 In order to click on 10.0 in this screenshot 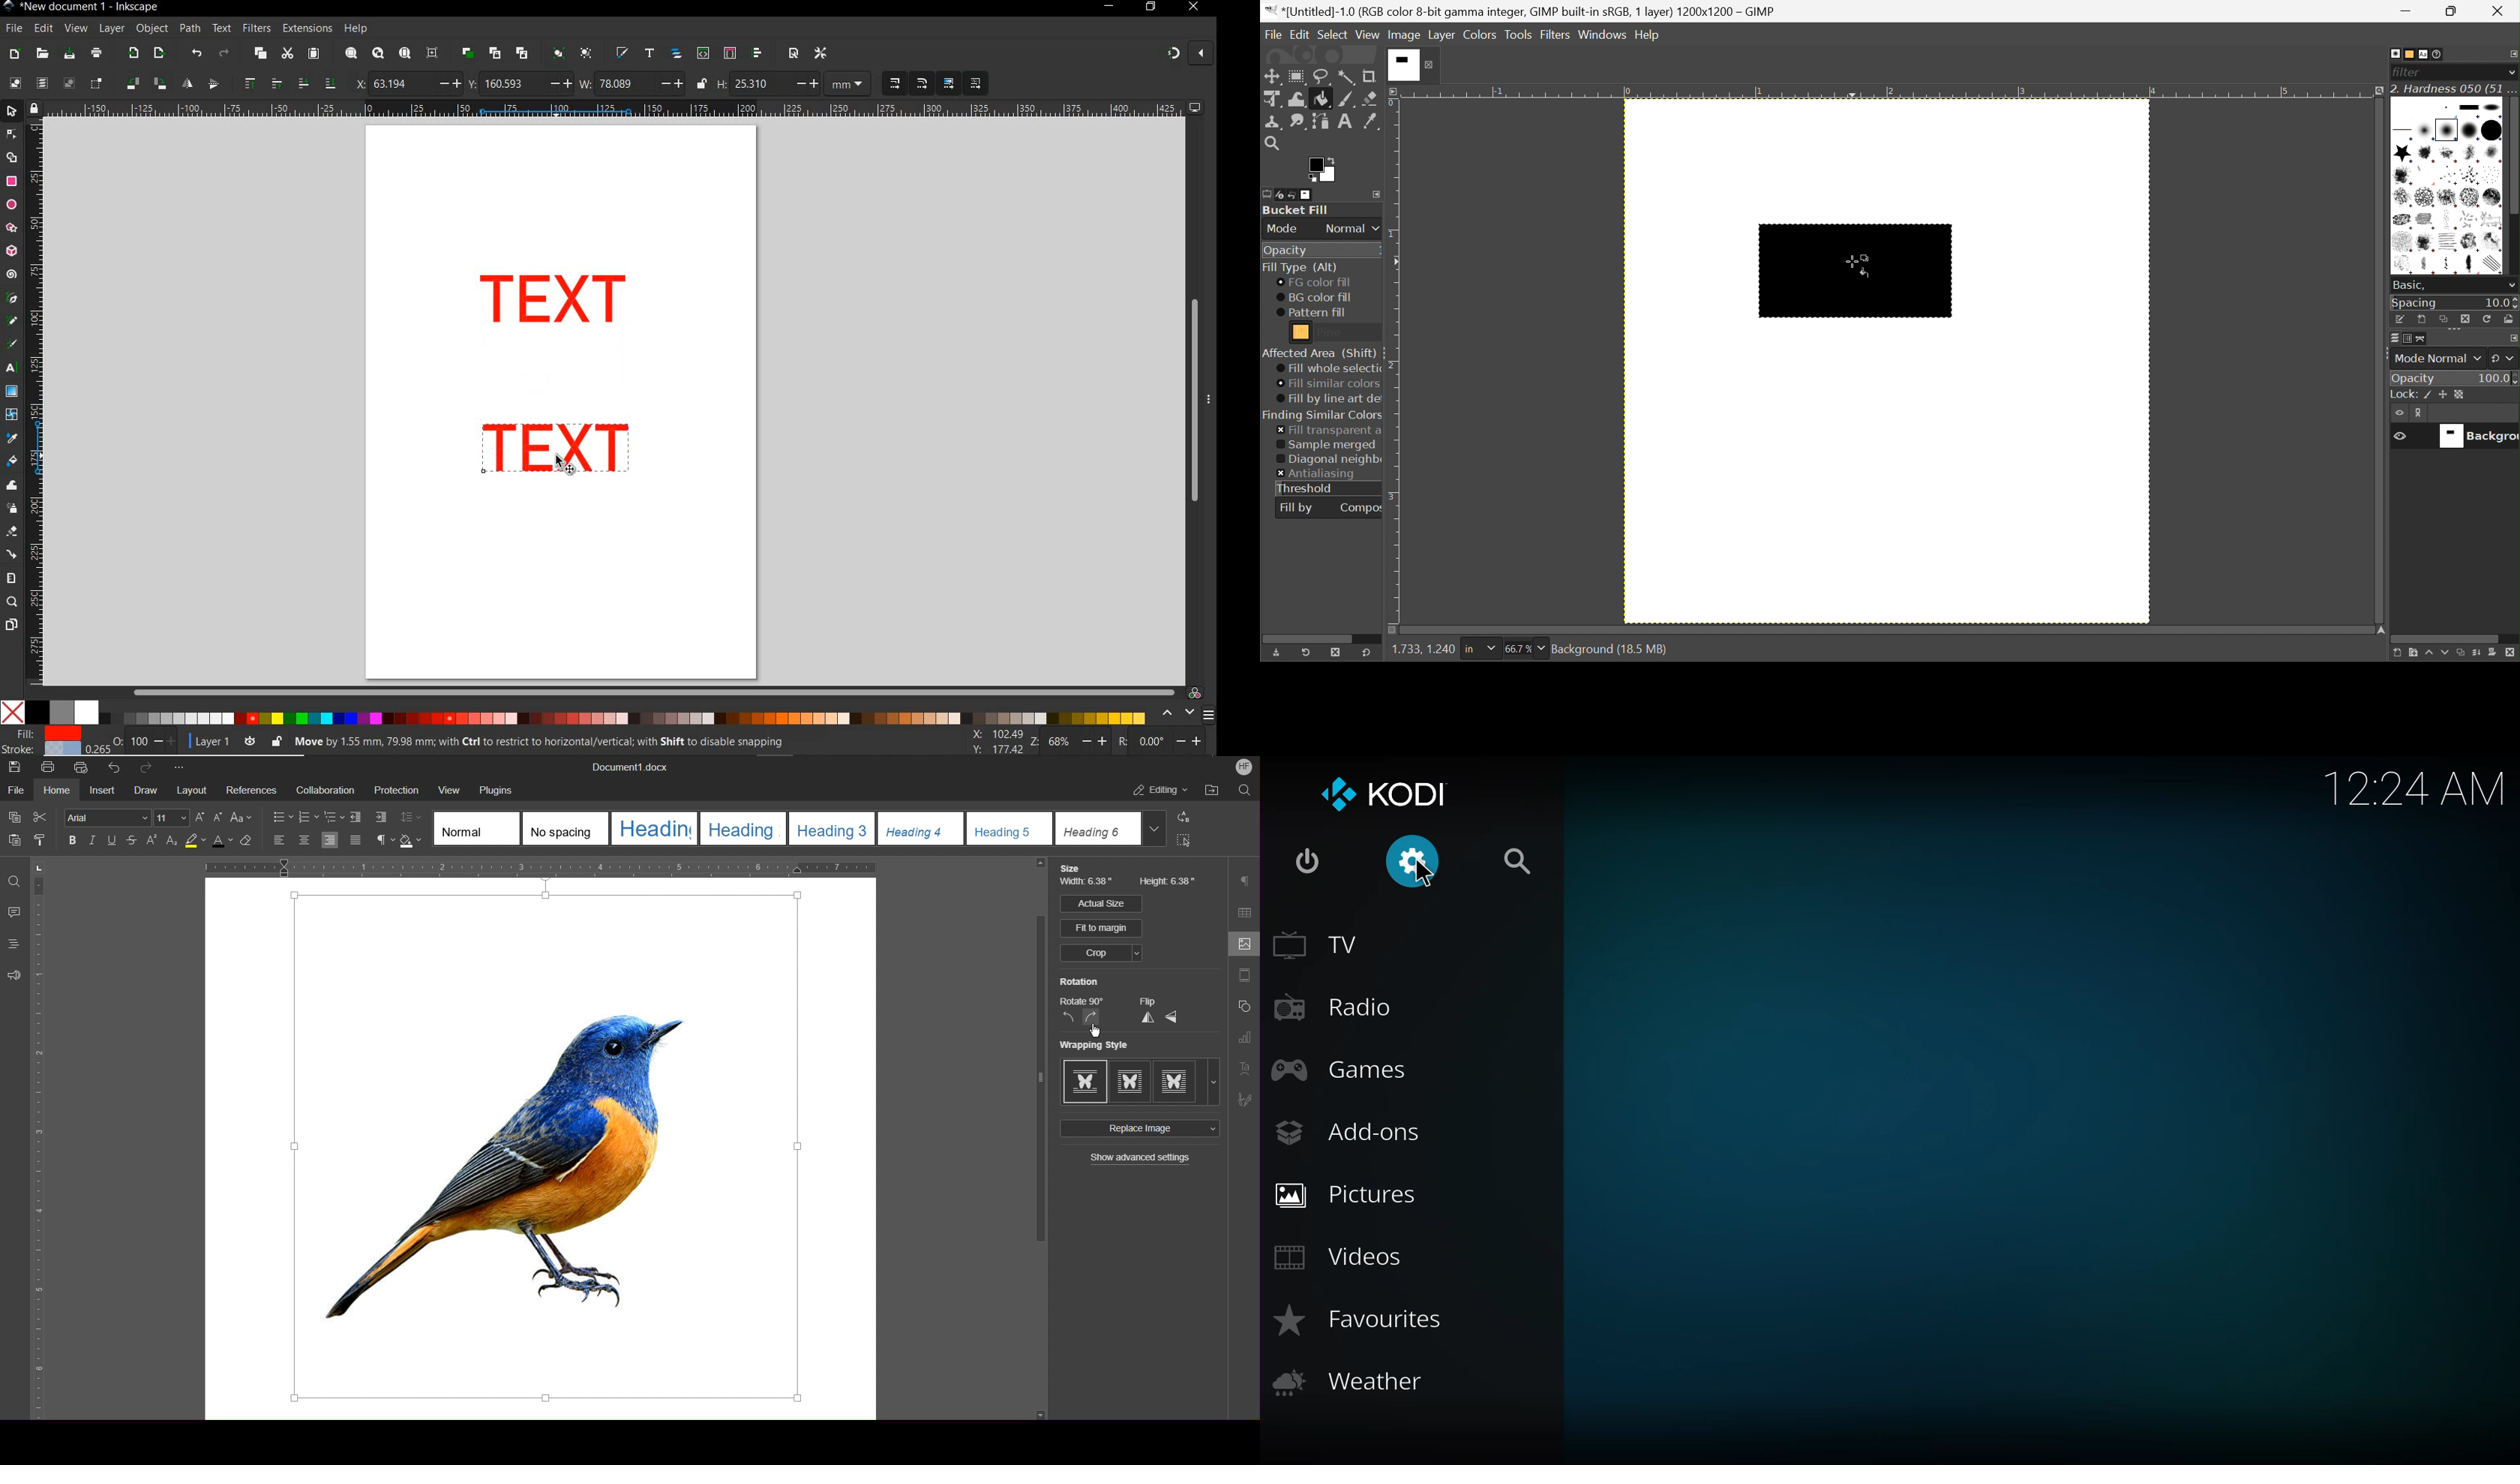, I will do `click(2501, 304)`.